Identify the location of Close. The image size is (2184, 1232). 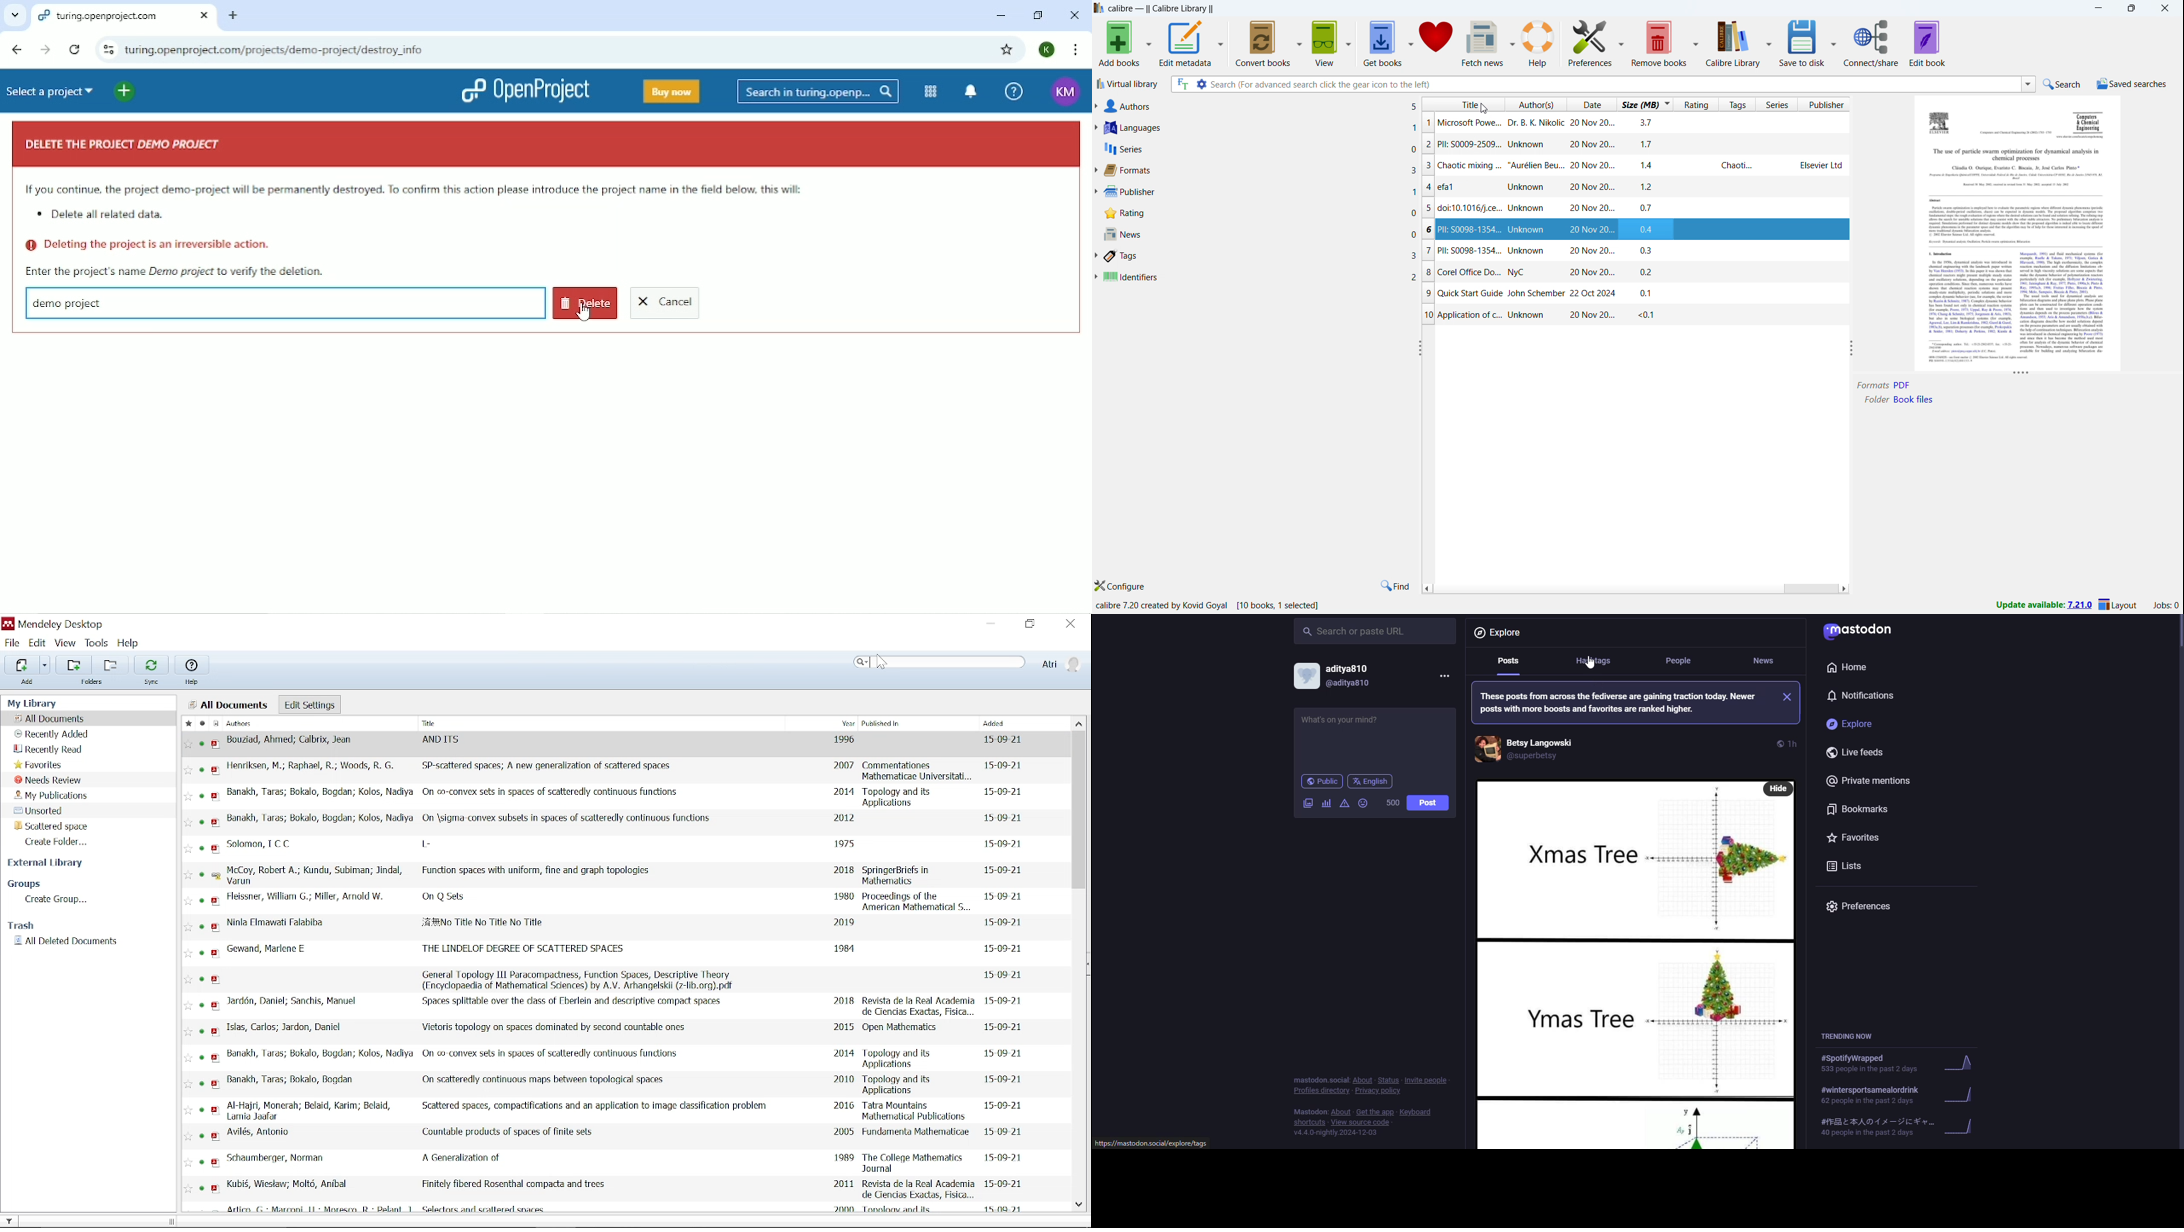
(1073, 623).